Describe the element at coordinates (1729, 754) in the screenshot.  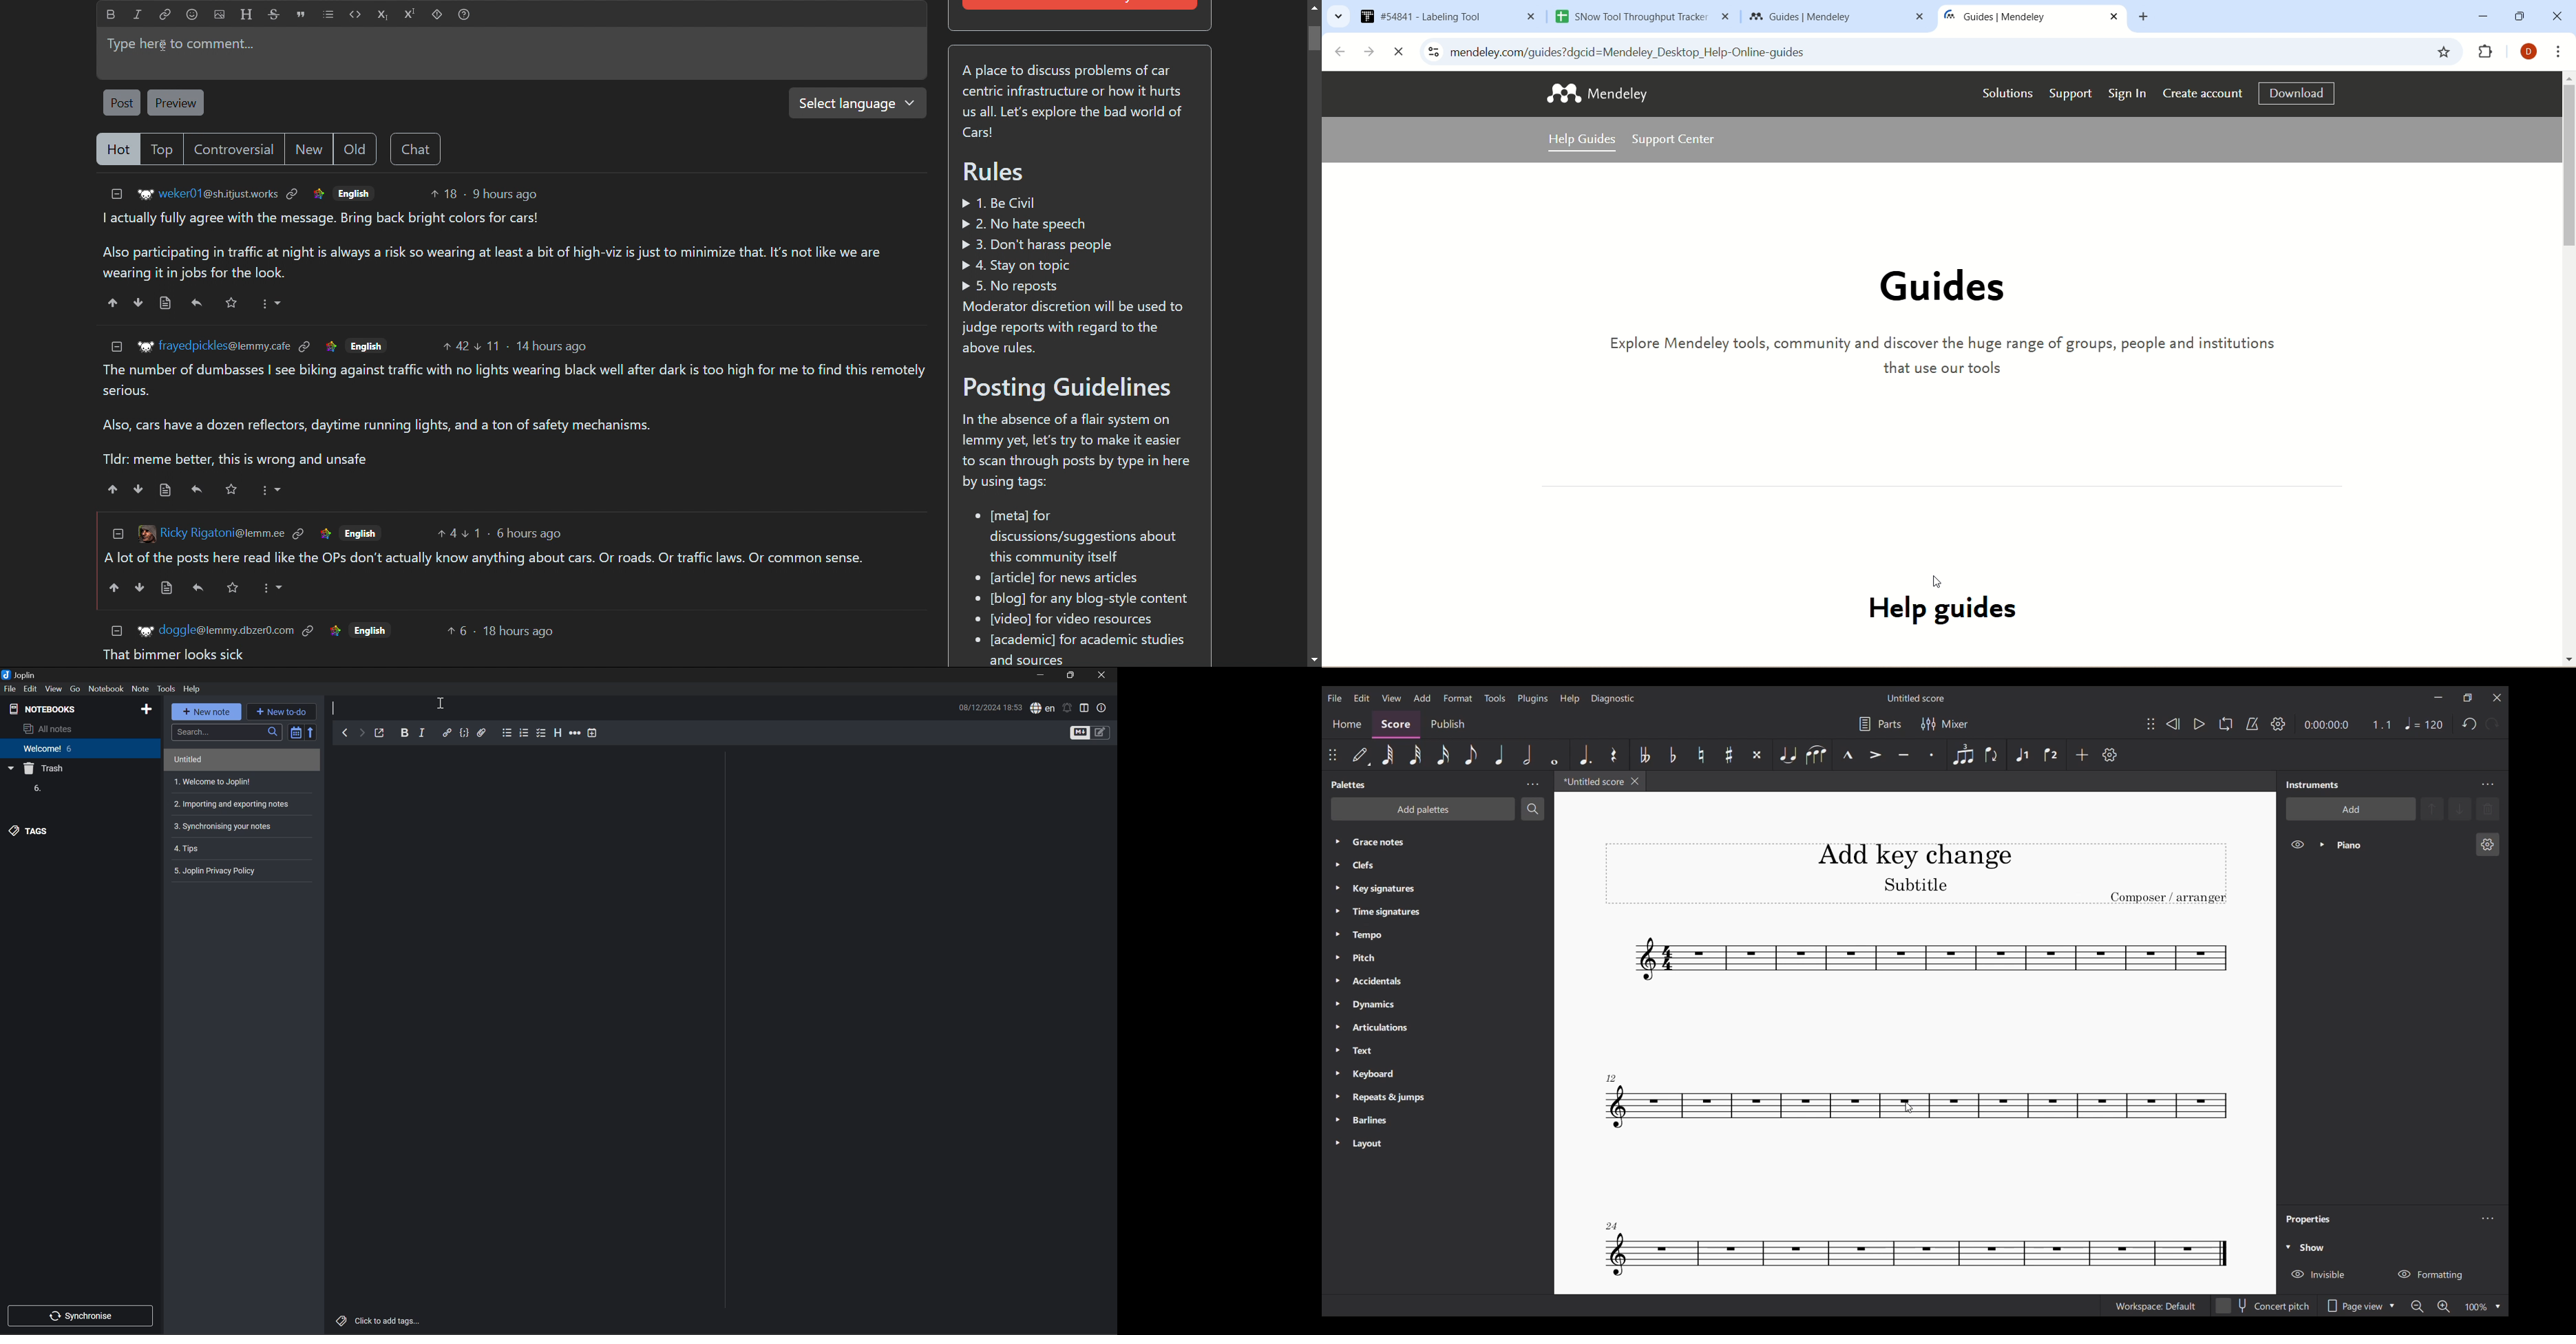
I see `Toggle sharp` at that location.